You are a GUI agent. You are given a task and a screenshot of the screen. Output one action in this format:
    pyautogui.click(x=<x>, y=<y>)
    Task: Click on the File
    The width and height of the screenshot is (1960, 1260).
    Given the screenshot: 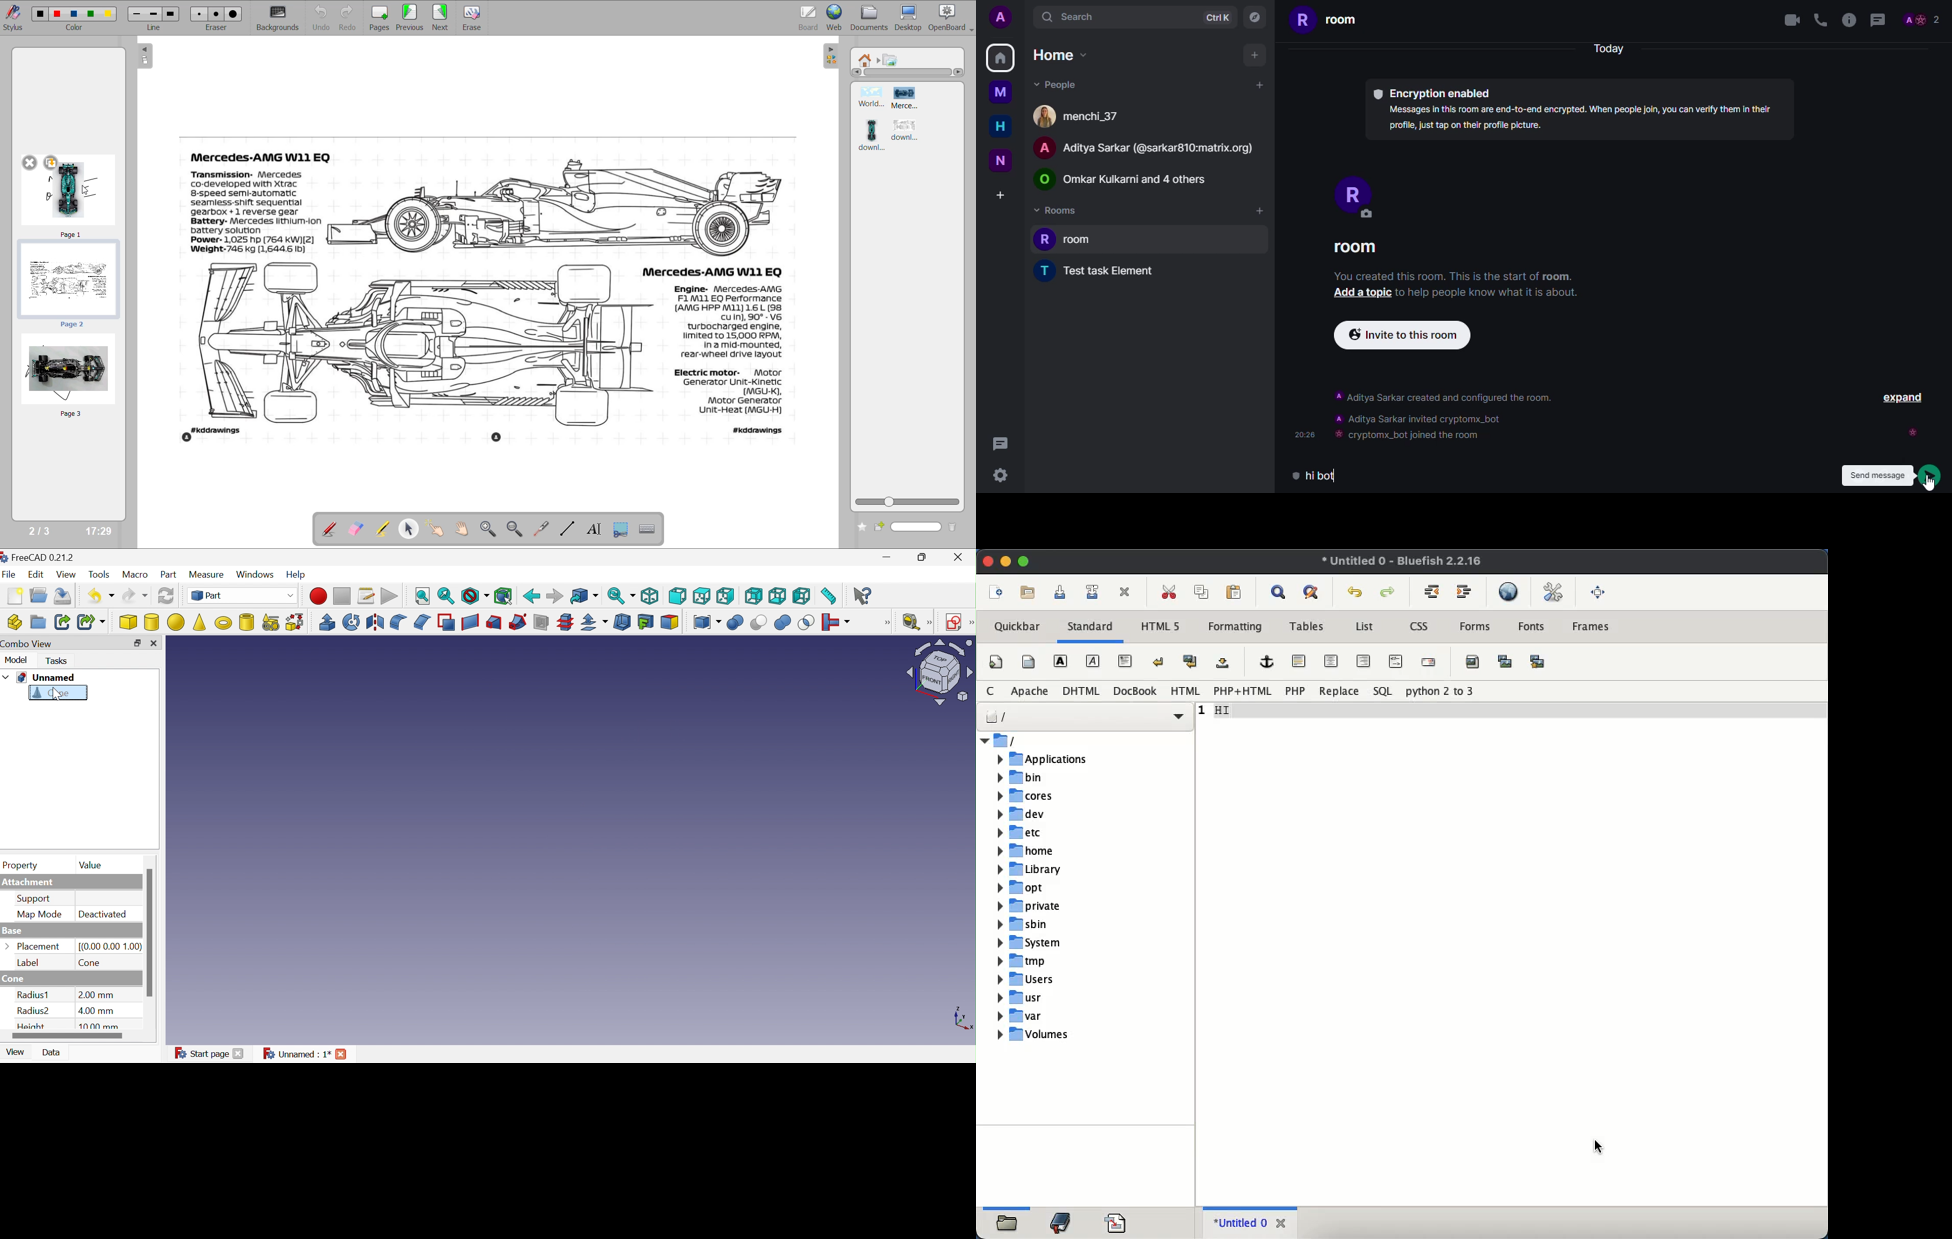 What is the action you would take?
    pyautogui.click(x=9, y=575)
    